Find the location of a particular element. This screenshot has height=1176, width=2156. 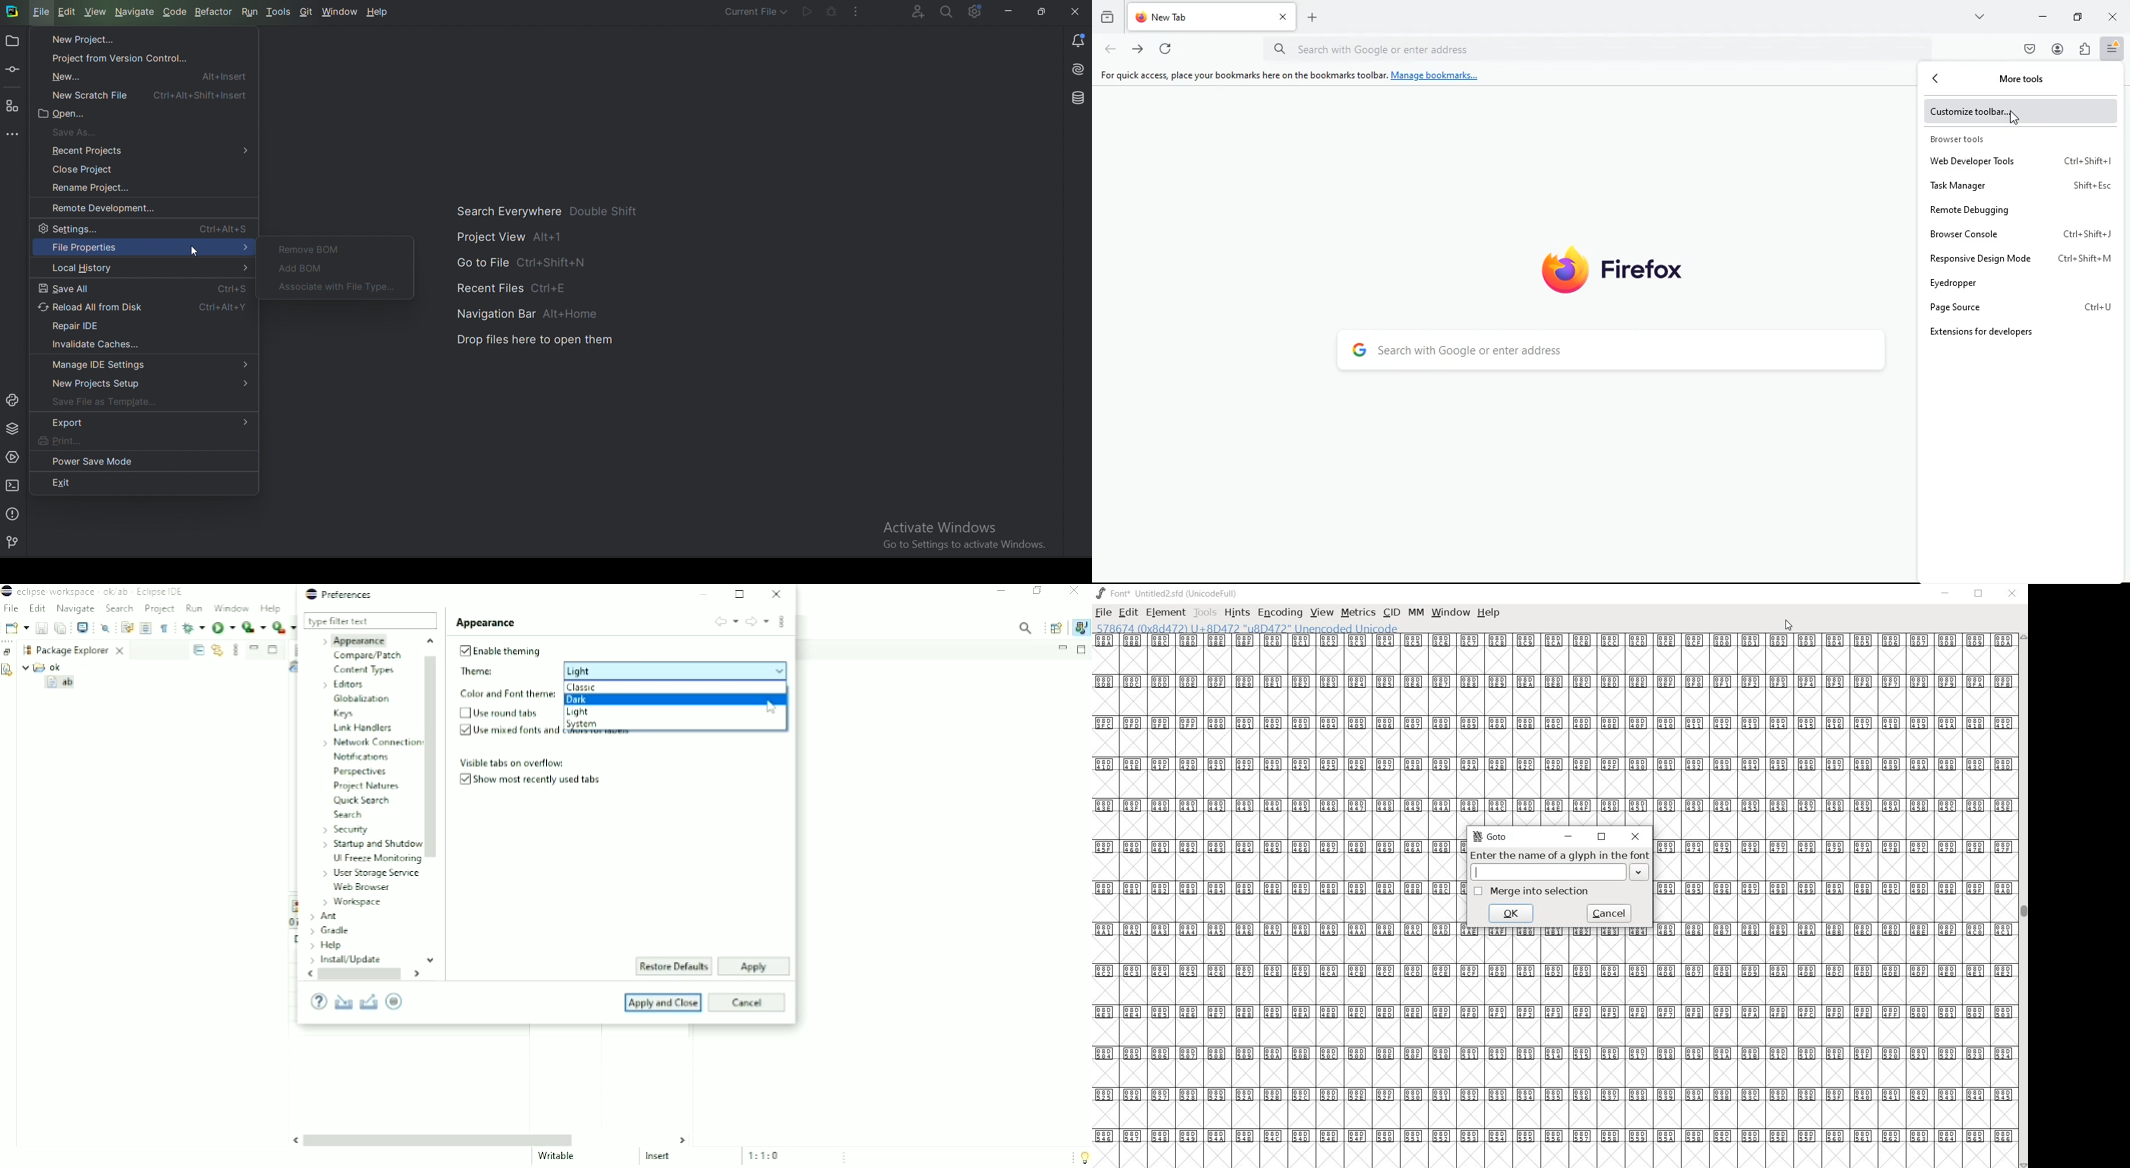

minimize is located at coordinates (1569, 837).